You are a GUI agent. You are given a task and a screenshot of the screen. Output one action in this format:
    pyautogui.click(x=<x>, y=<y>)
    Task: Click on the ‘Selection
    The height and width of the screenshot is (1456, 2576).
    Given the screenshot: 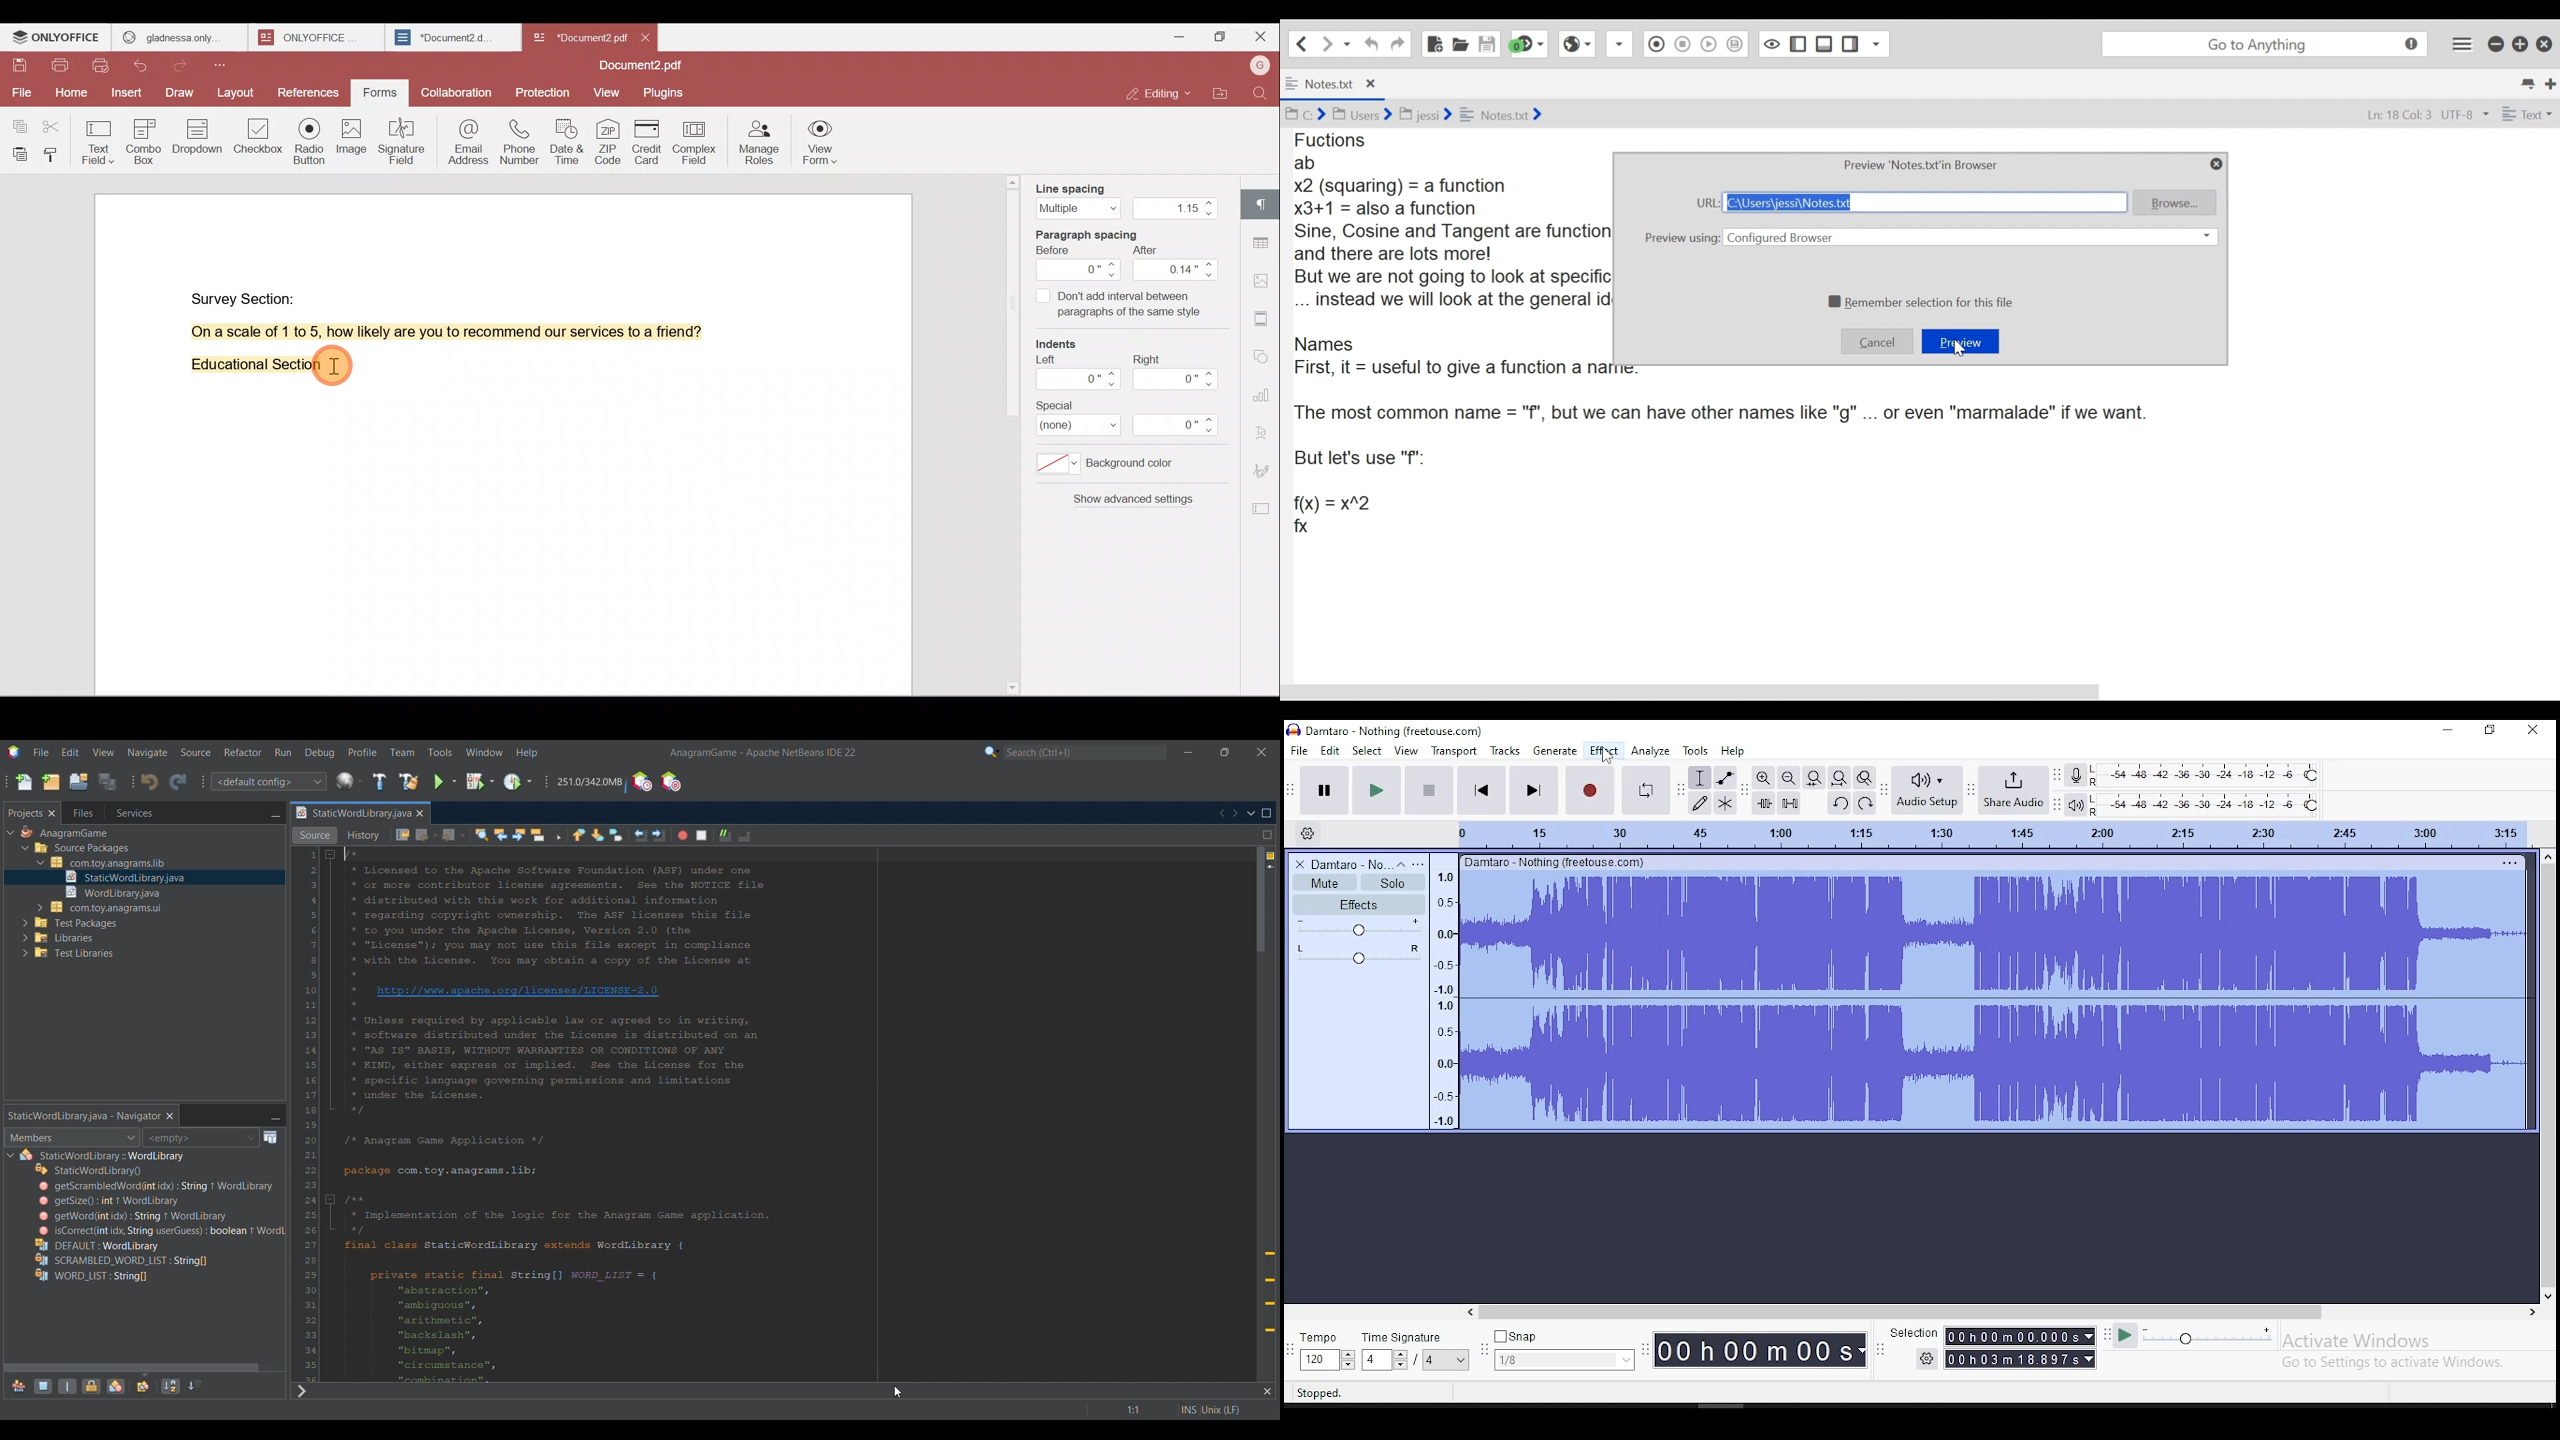 What is the action you would take?
    pyautogui.click(x=1912, y=1334)
    